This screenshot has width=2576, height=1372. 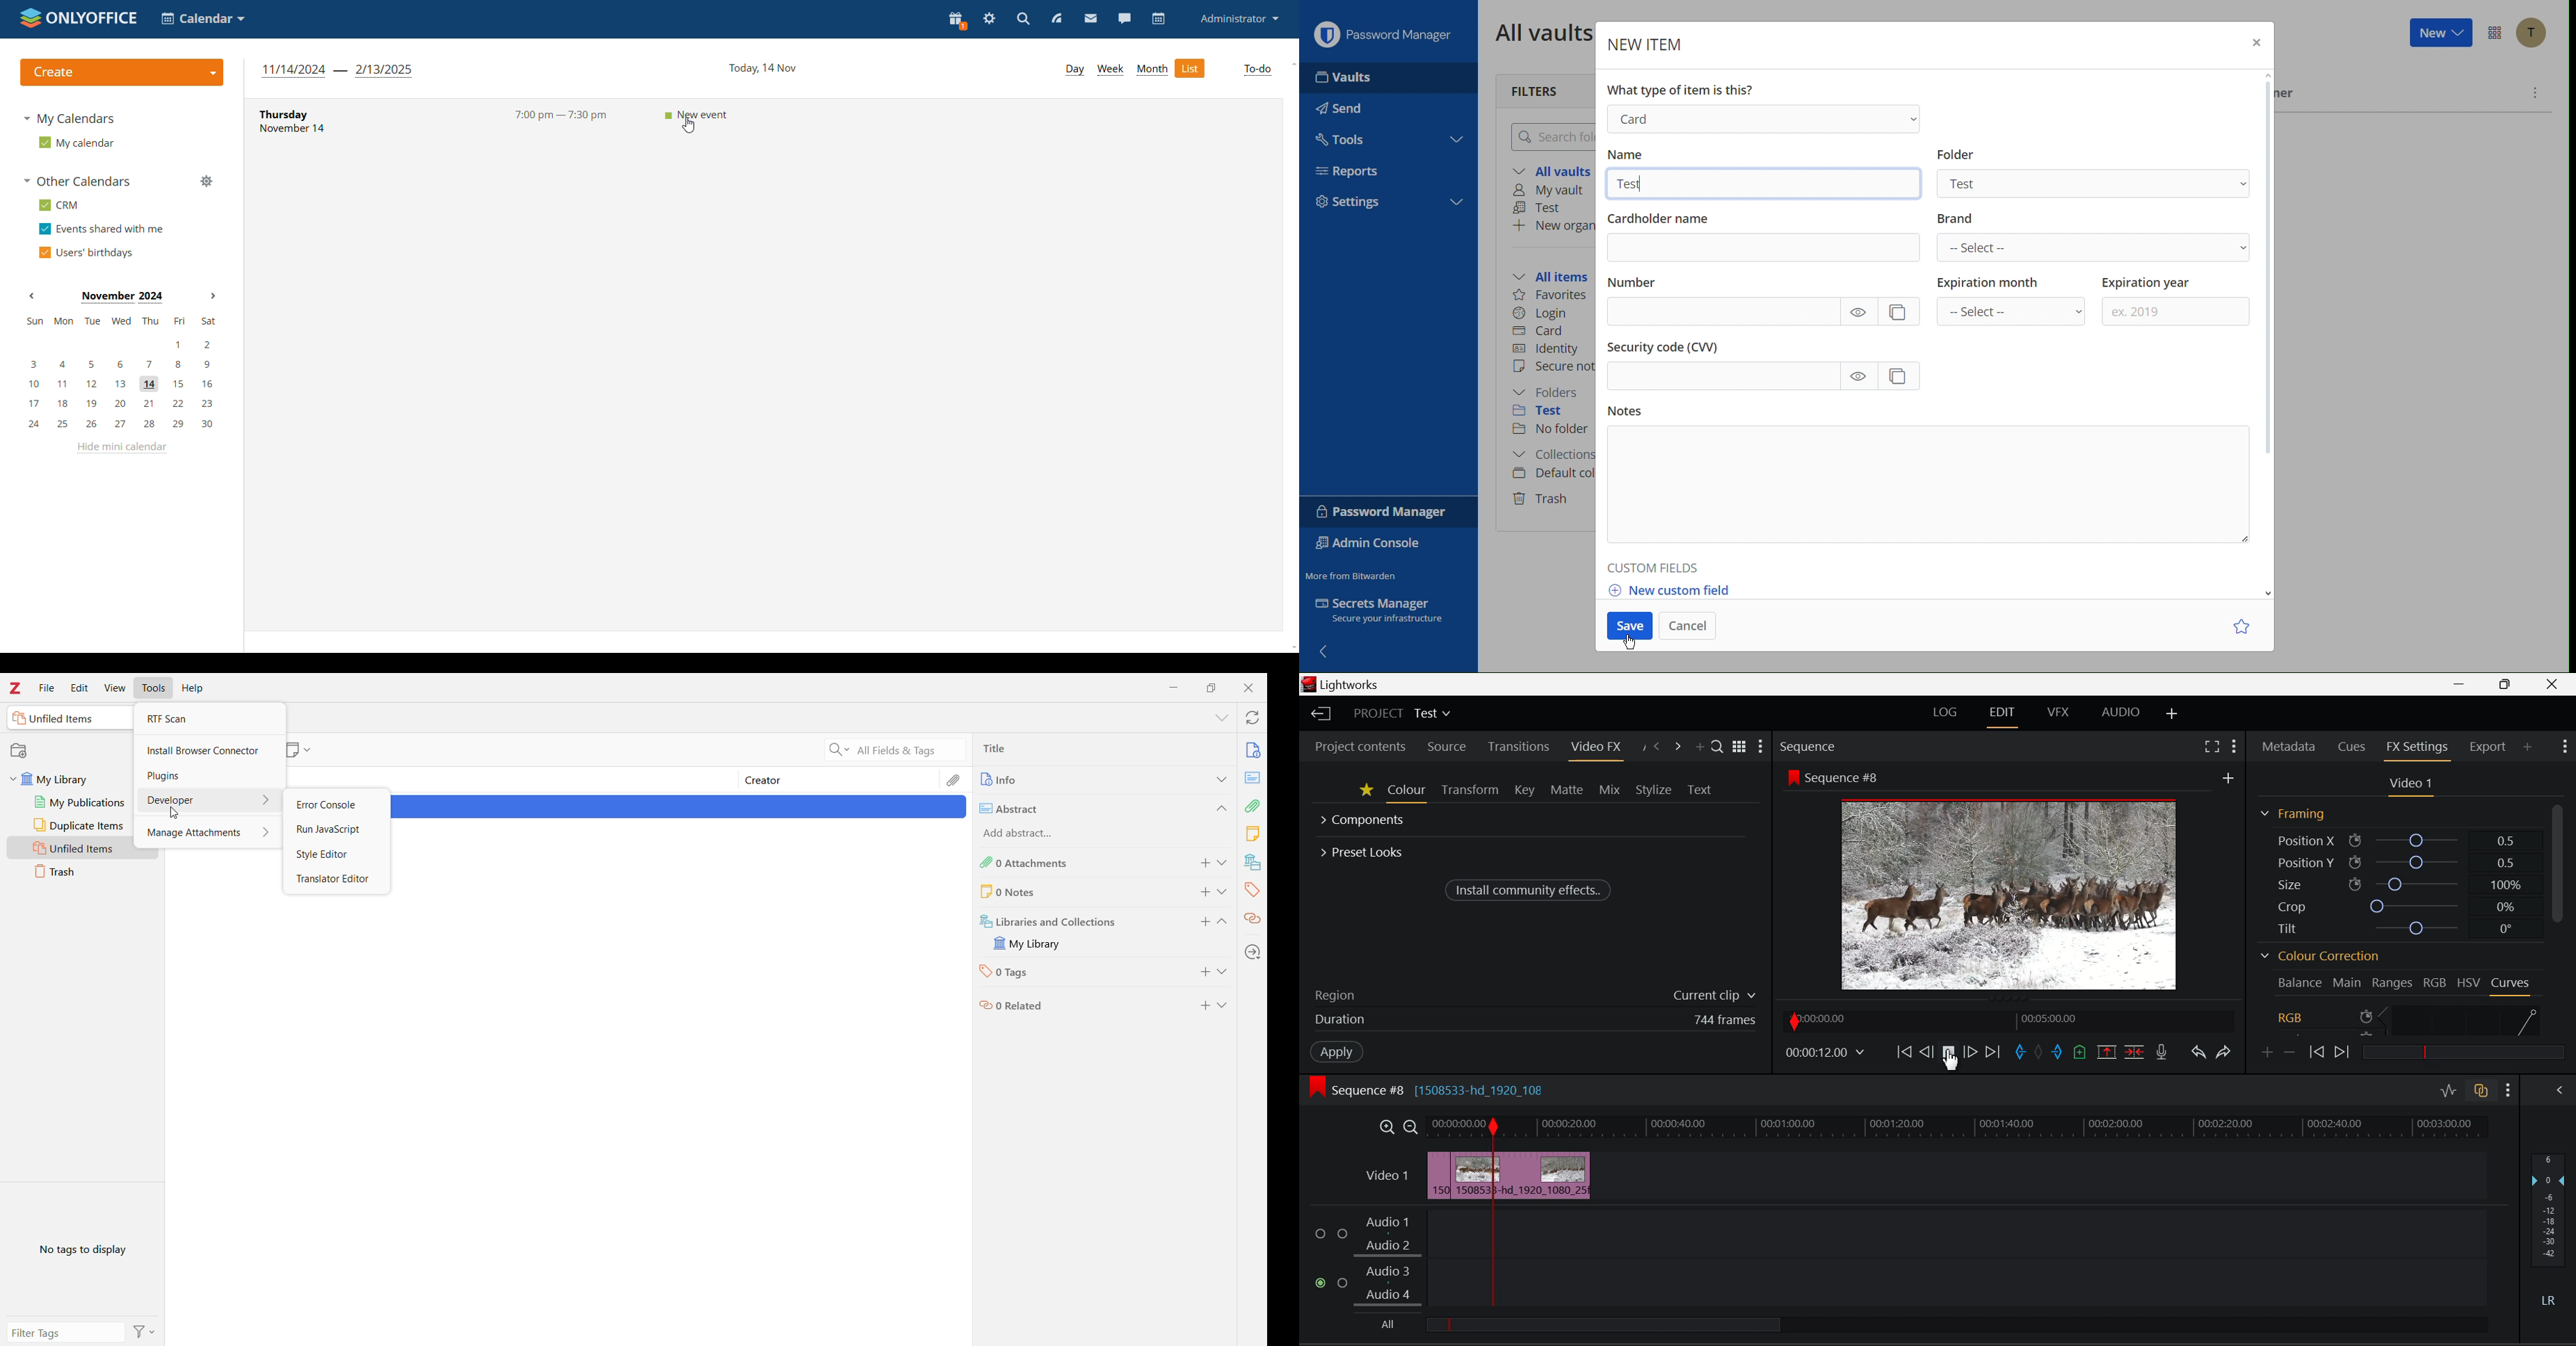 I want to click on Scroll Bar, so click(x=2561, y=921).